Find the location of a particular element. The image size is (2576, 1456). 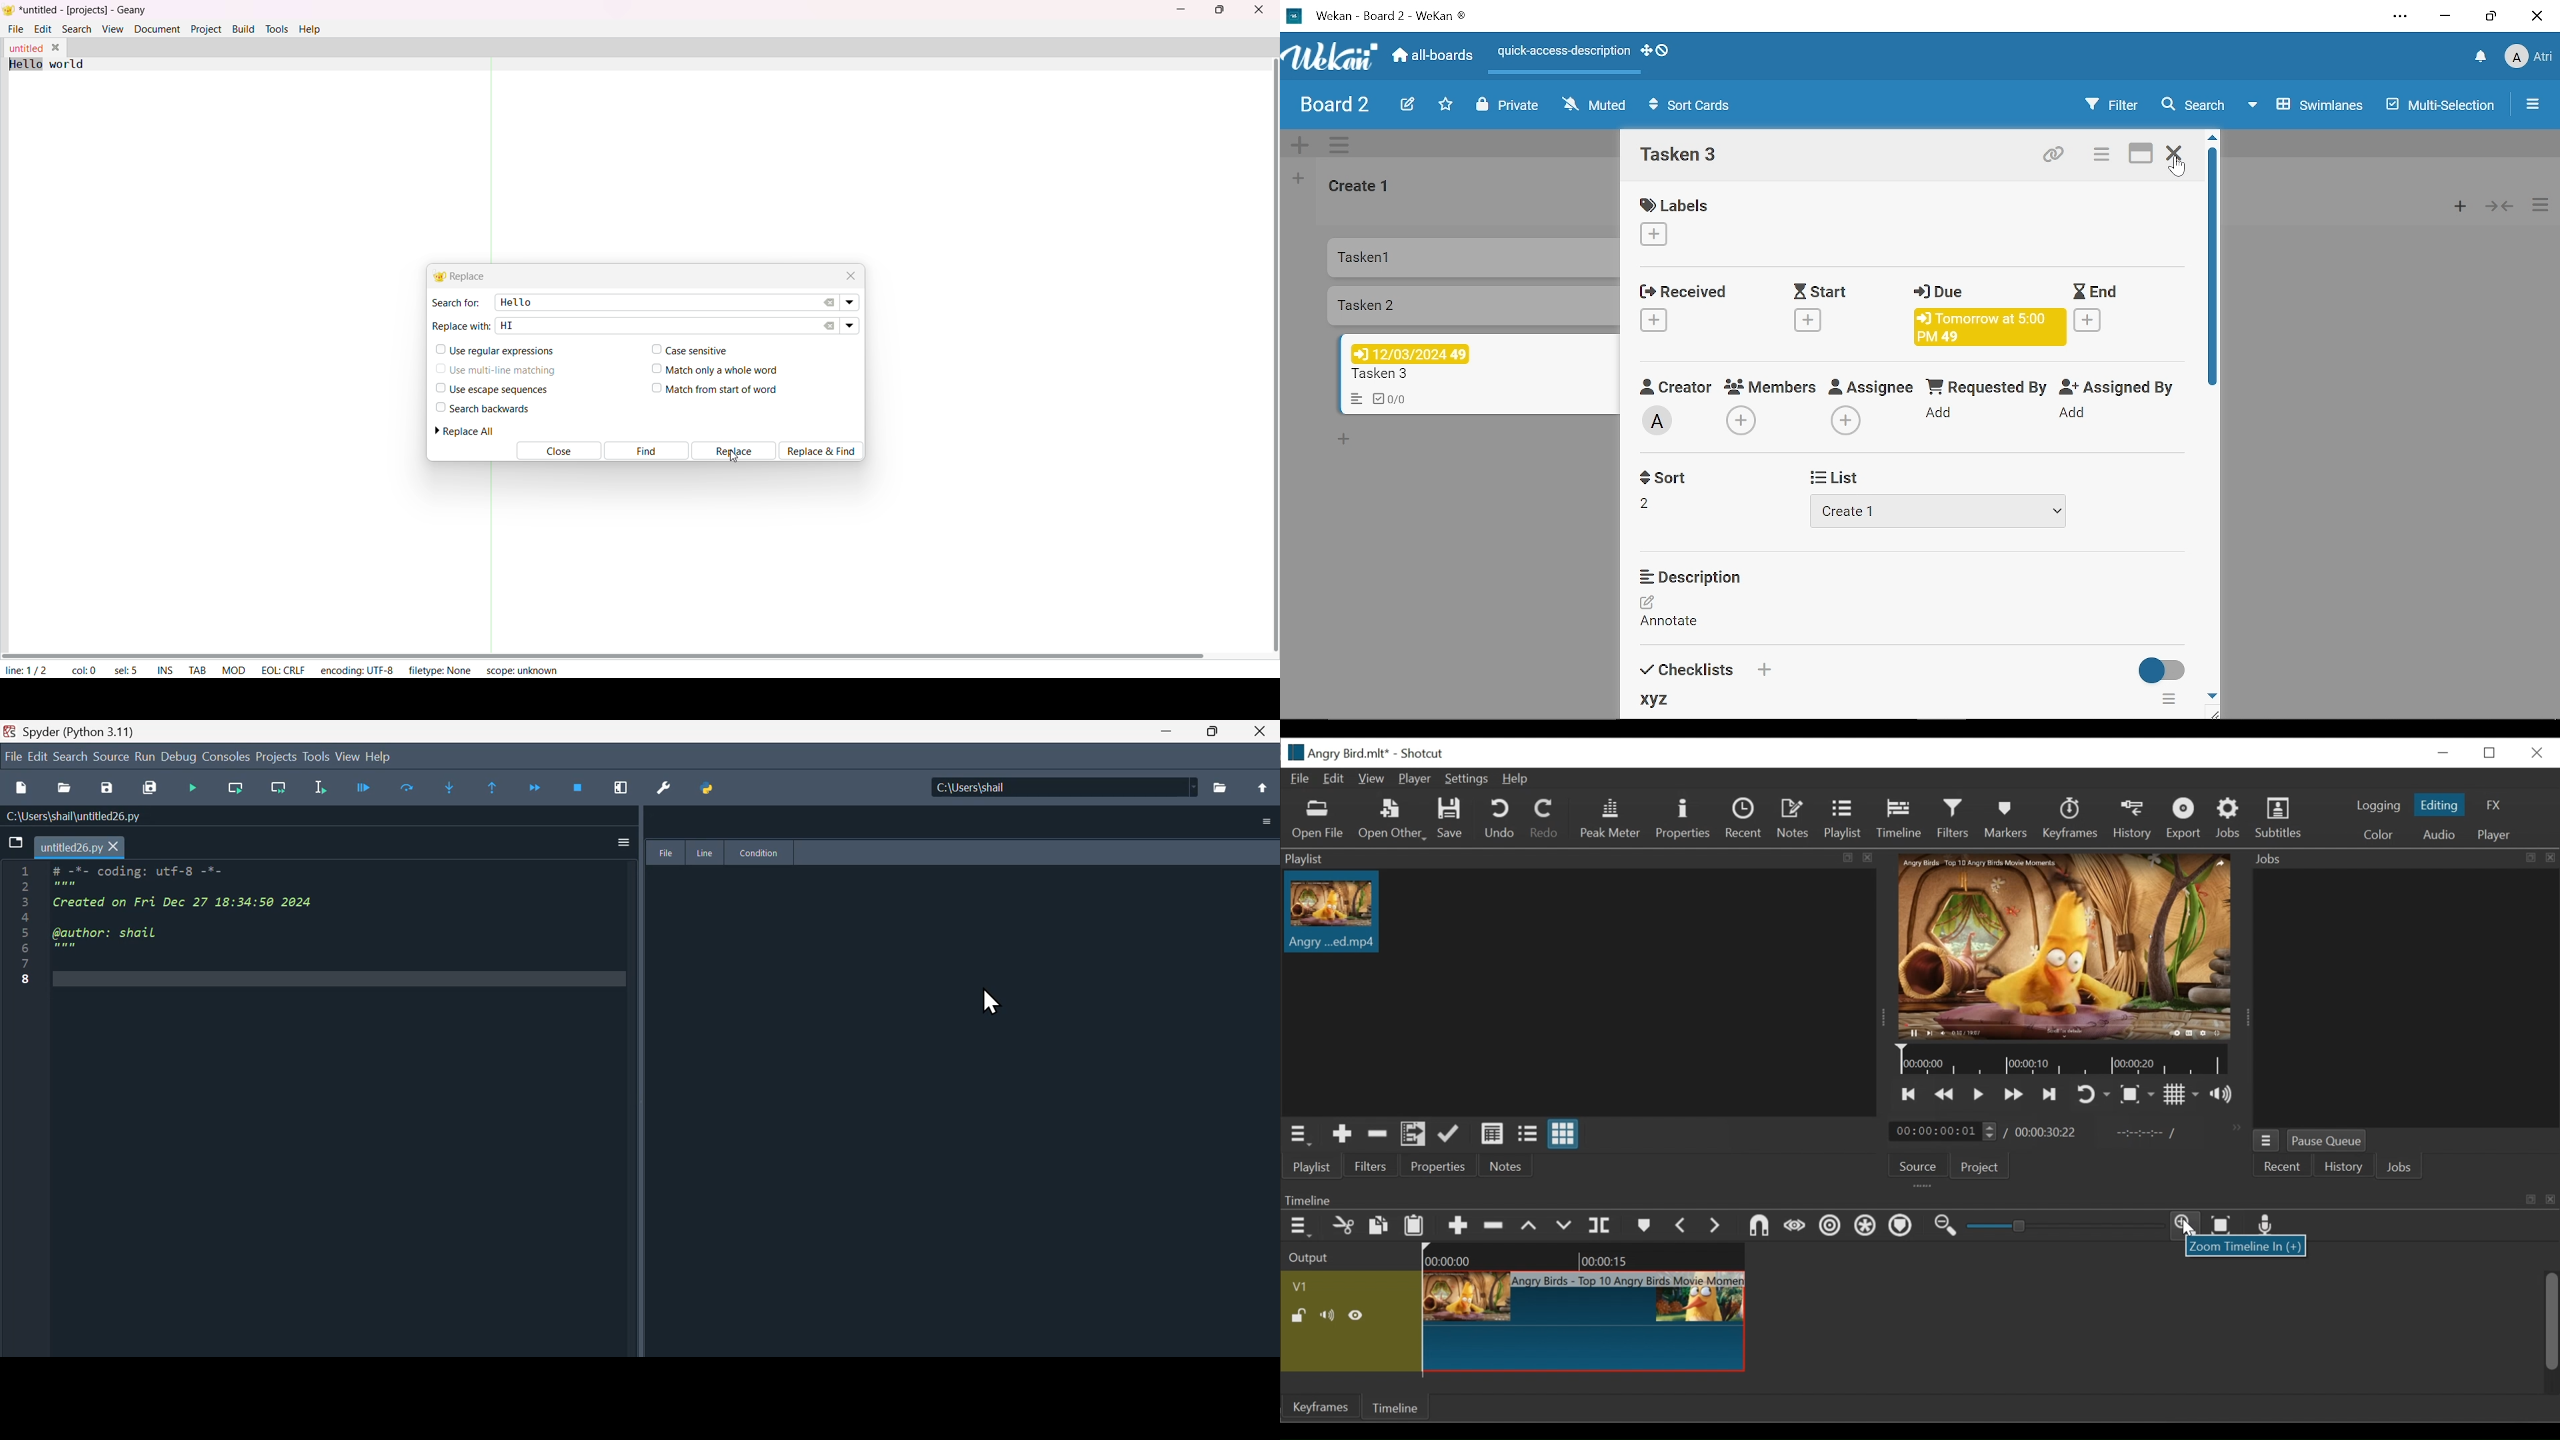

Creator is located at coordinates (1673, 384).